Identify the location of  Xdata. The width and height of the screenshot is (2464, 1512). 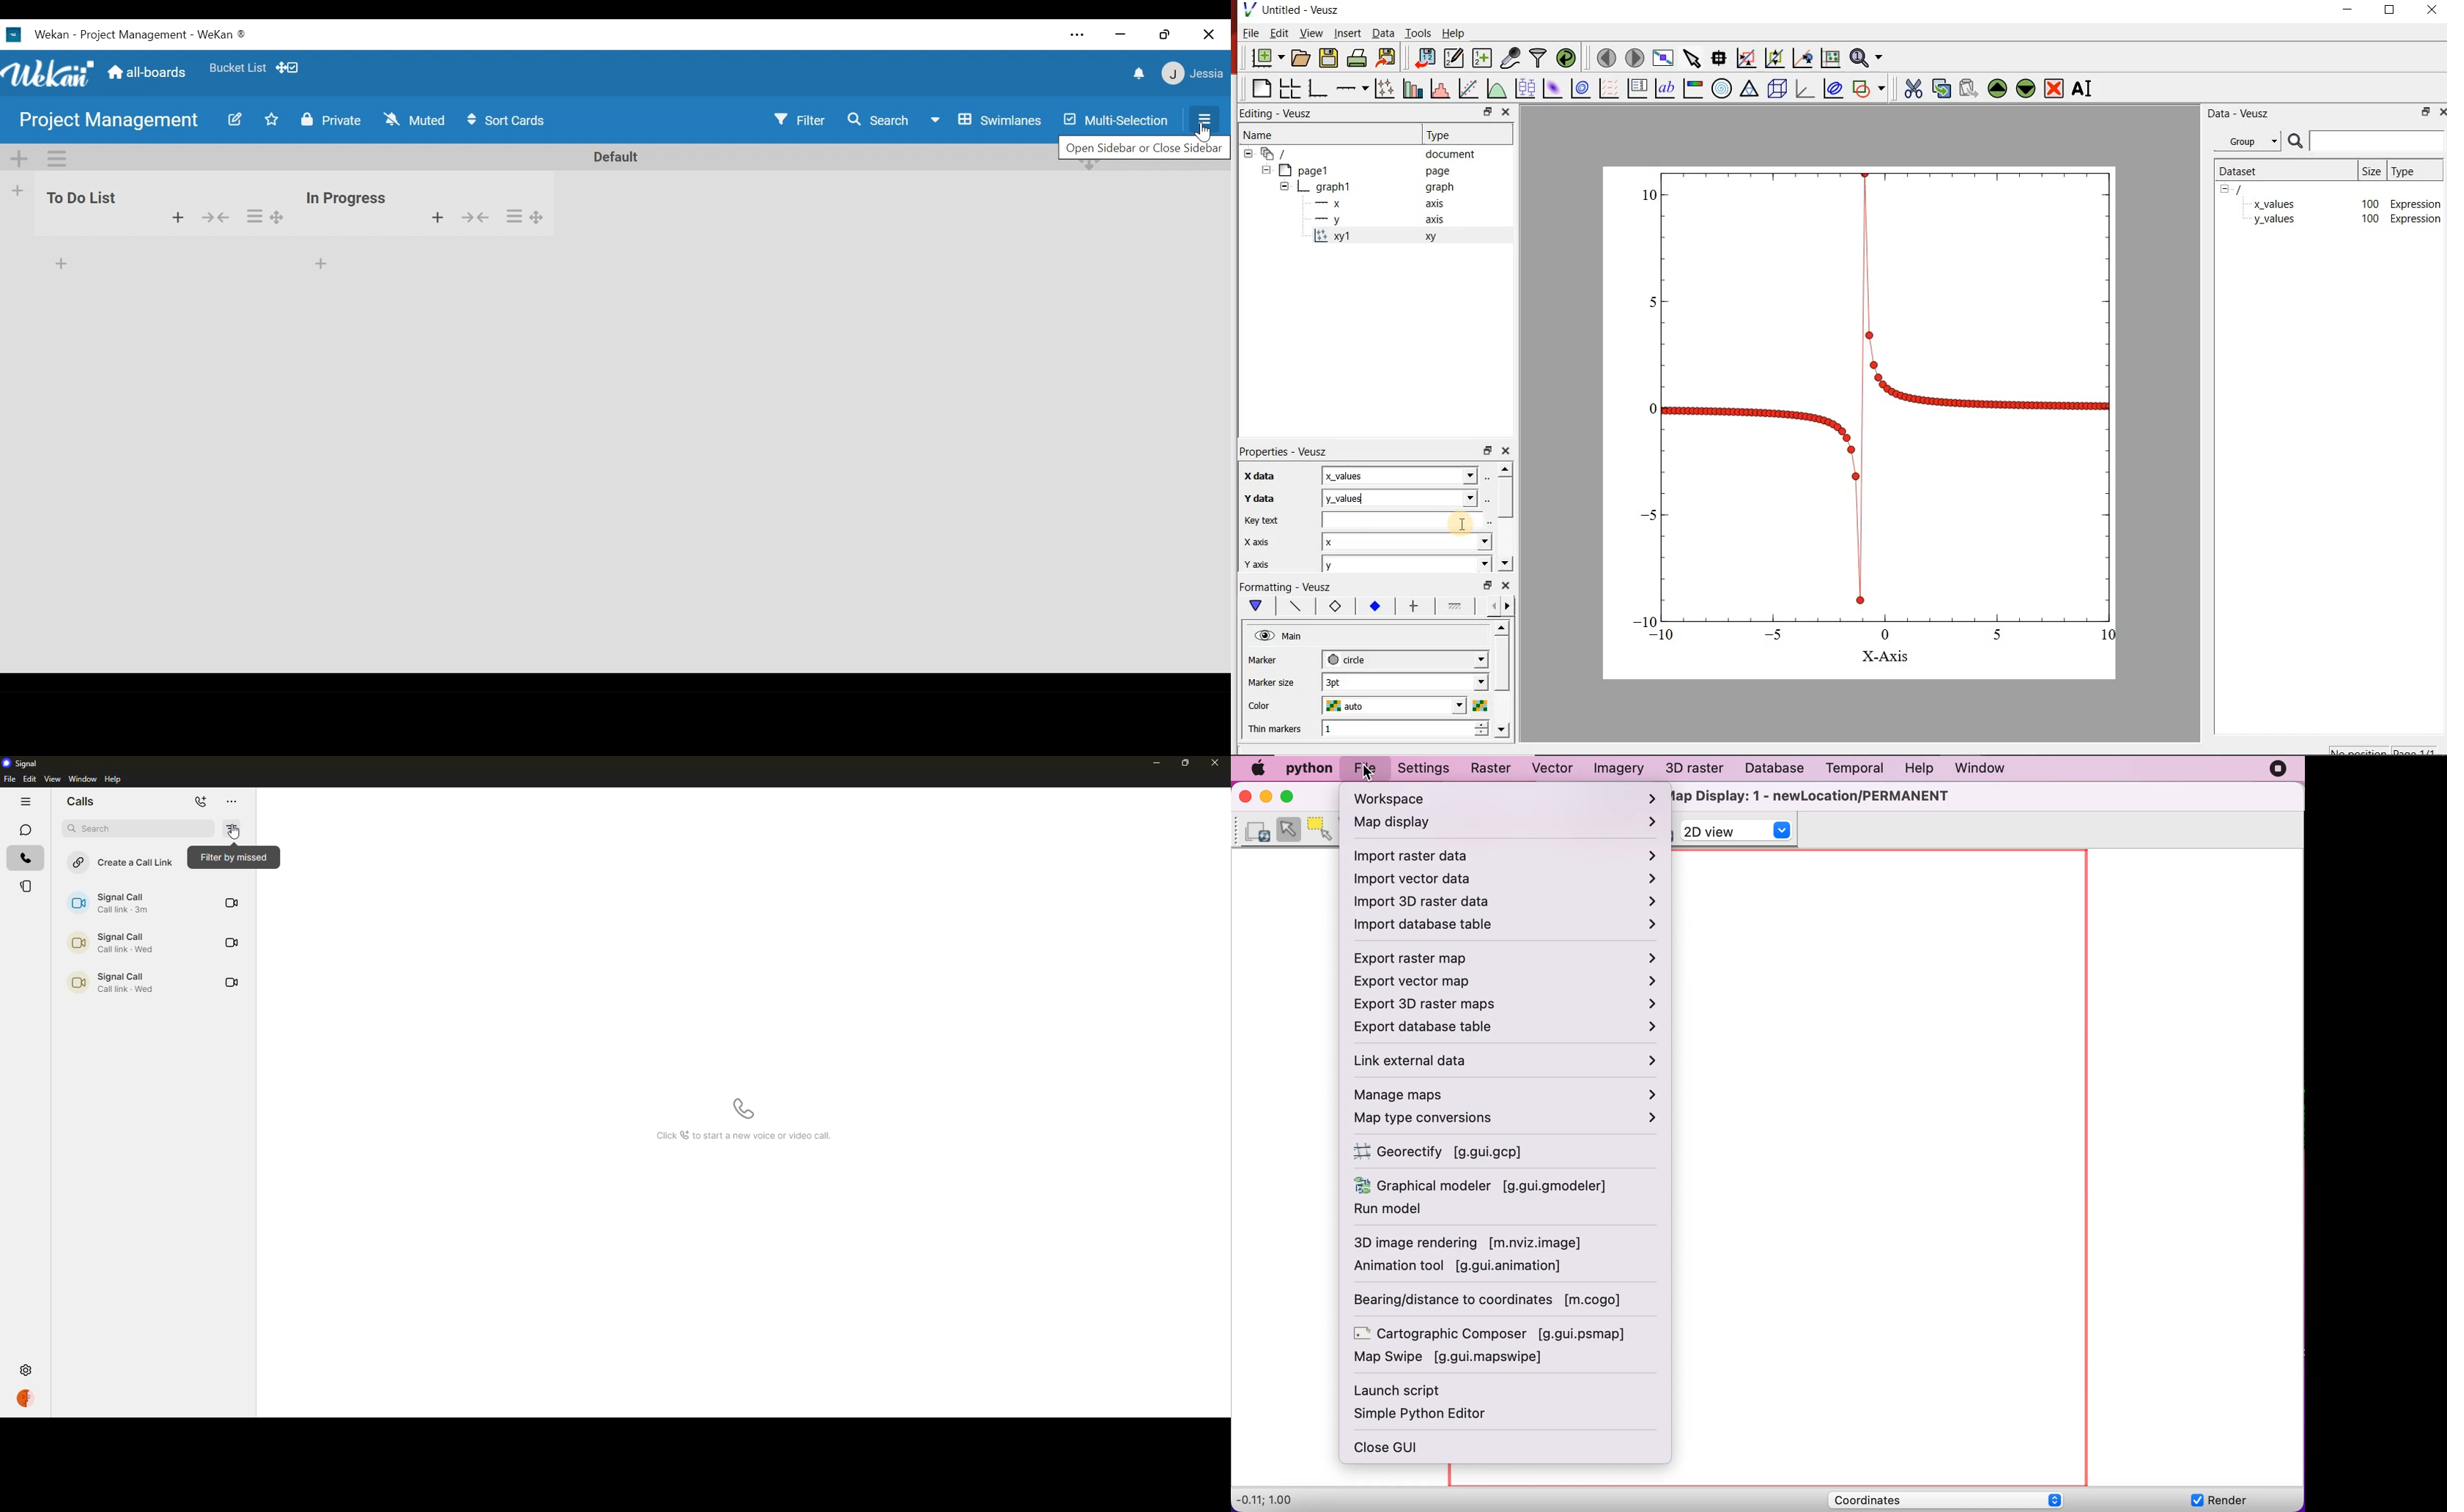
(1263, 478).